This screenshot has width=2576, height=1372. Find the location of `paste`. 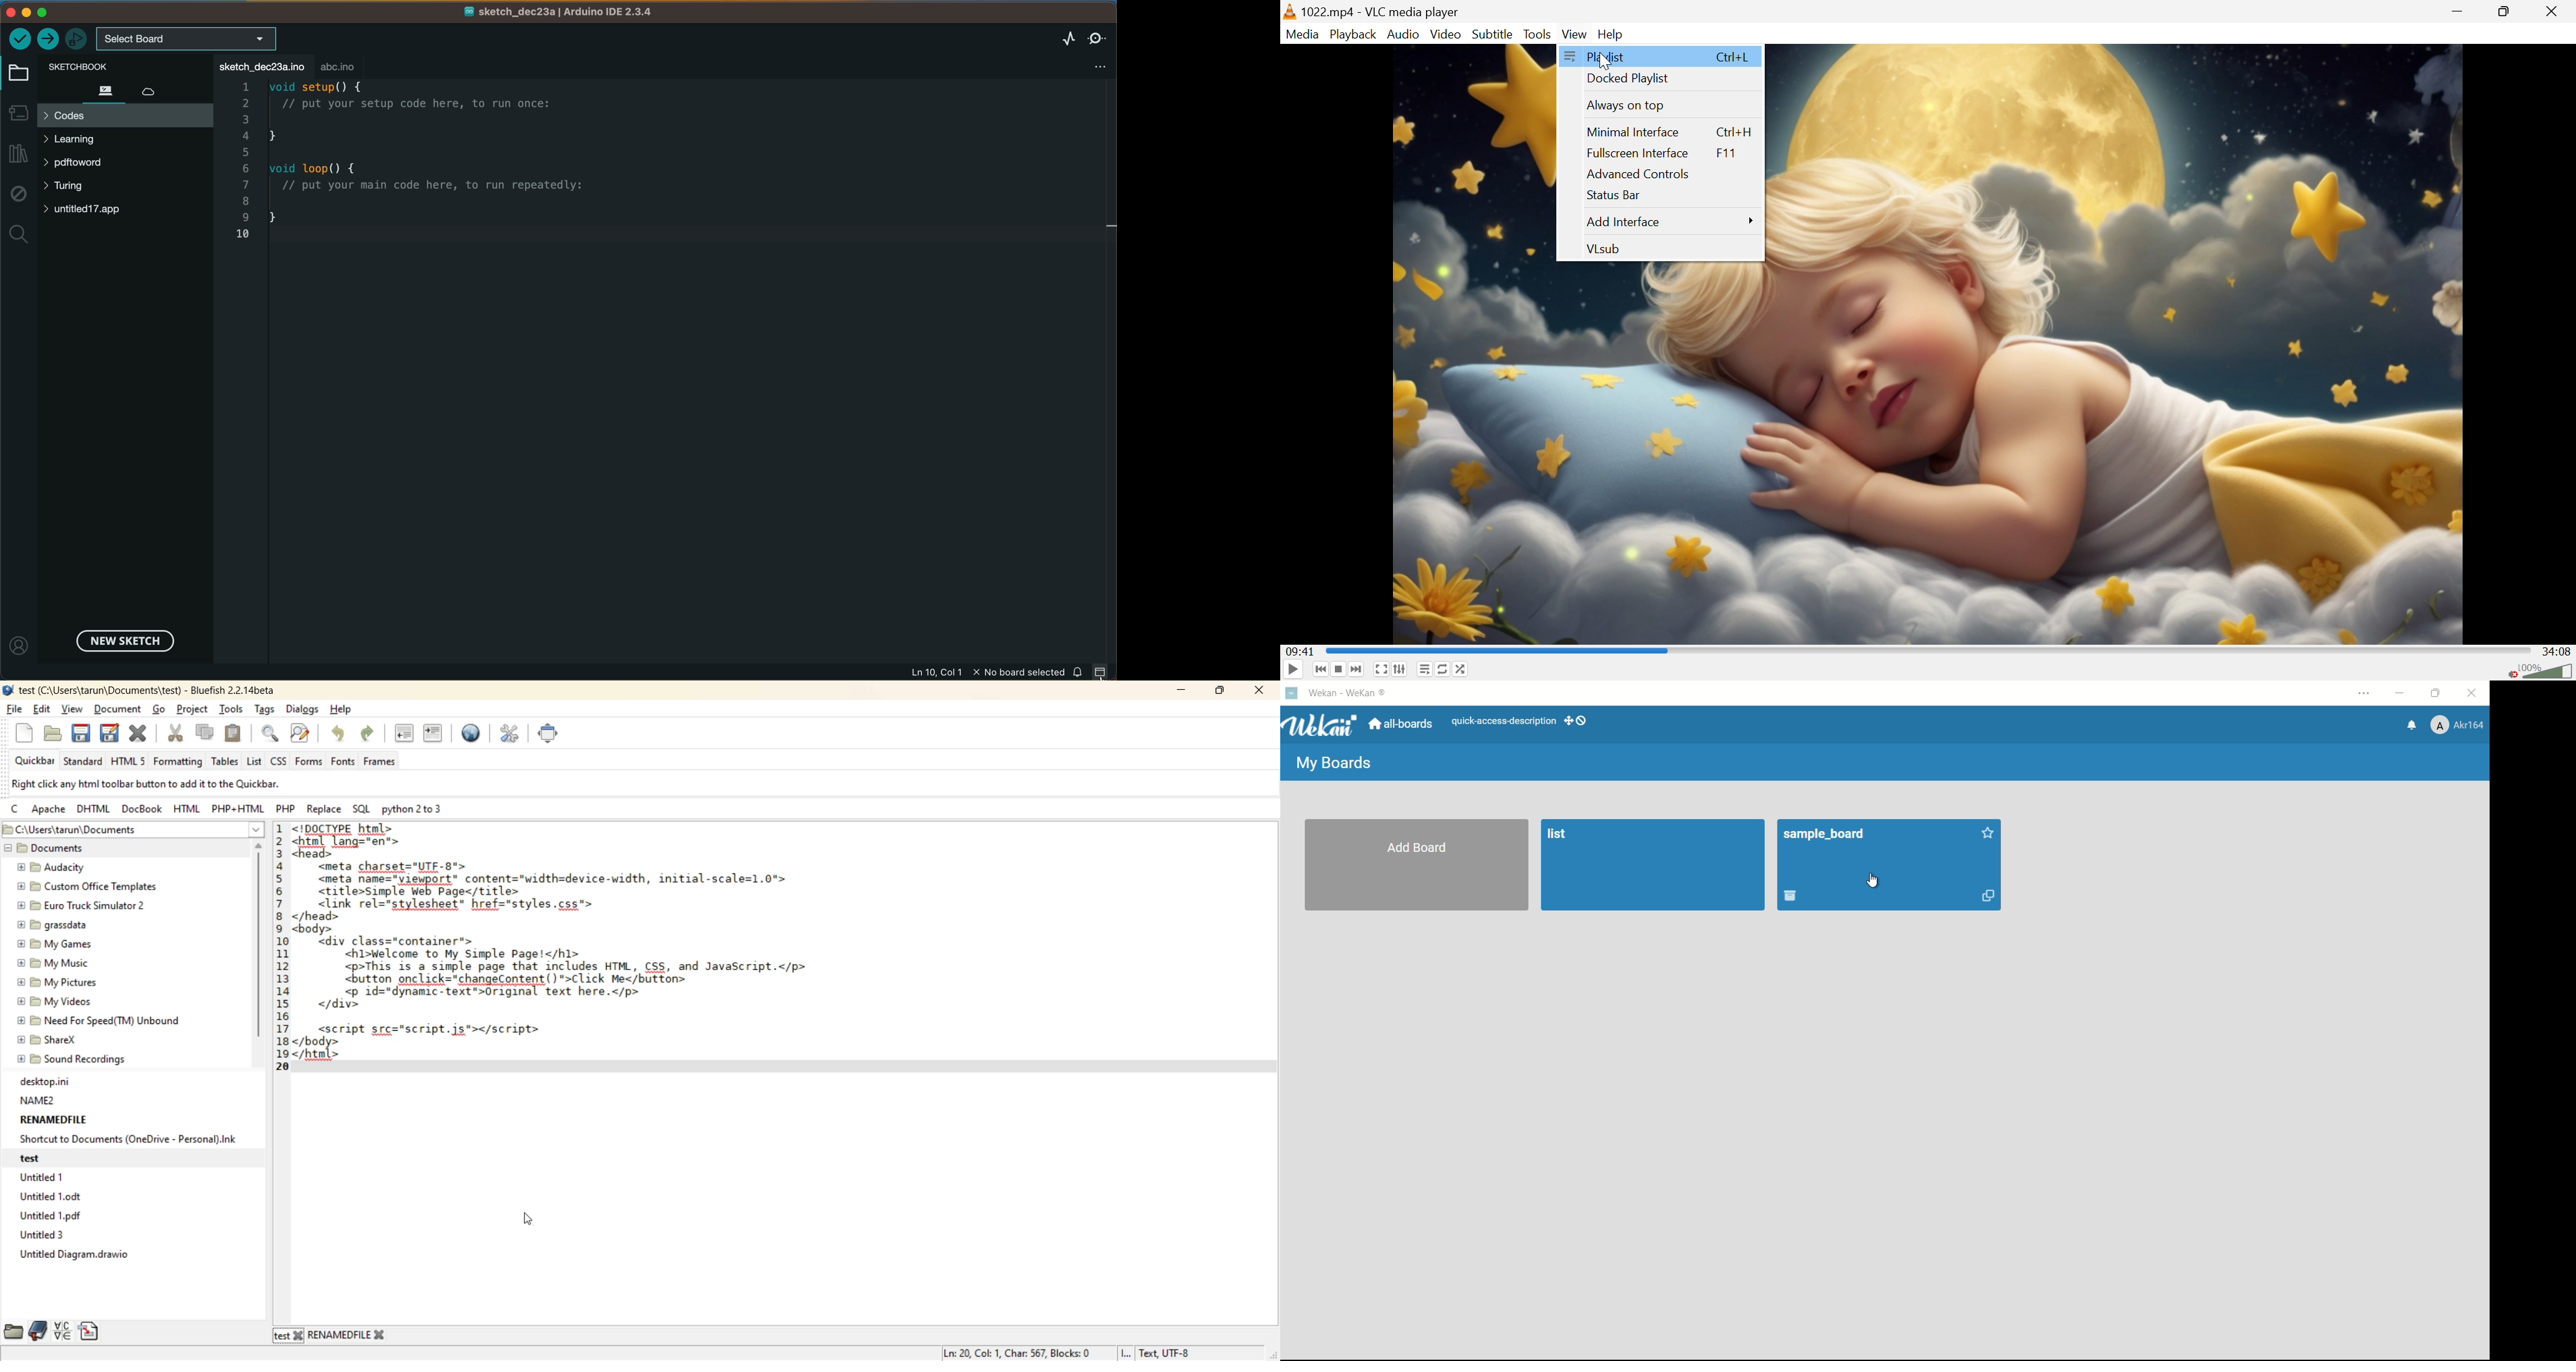

paste is located at coordinates (234, 732).